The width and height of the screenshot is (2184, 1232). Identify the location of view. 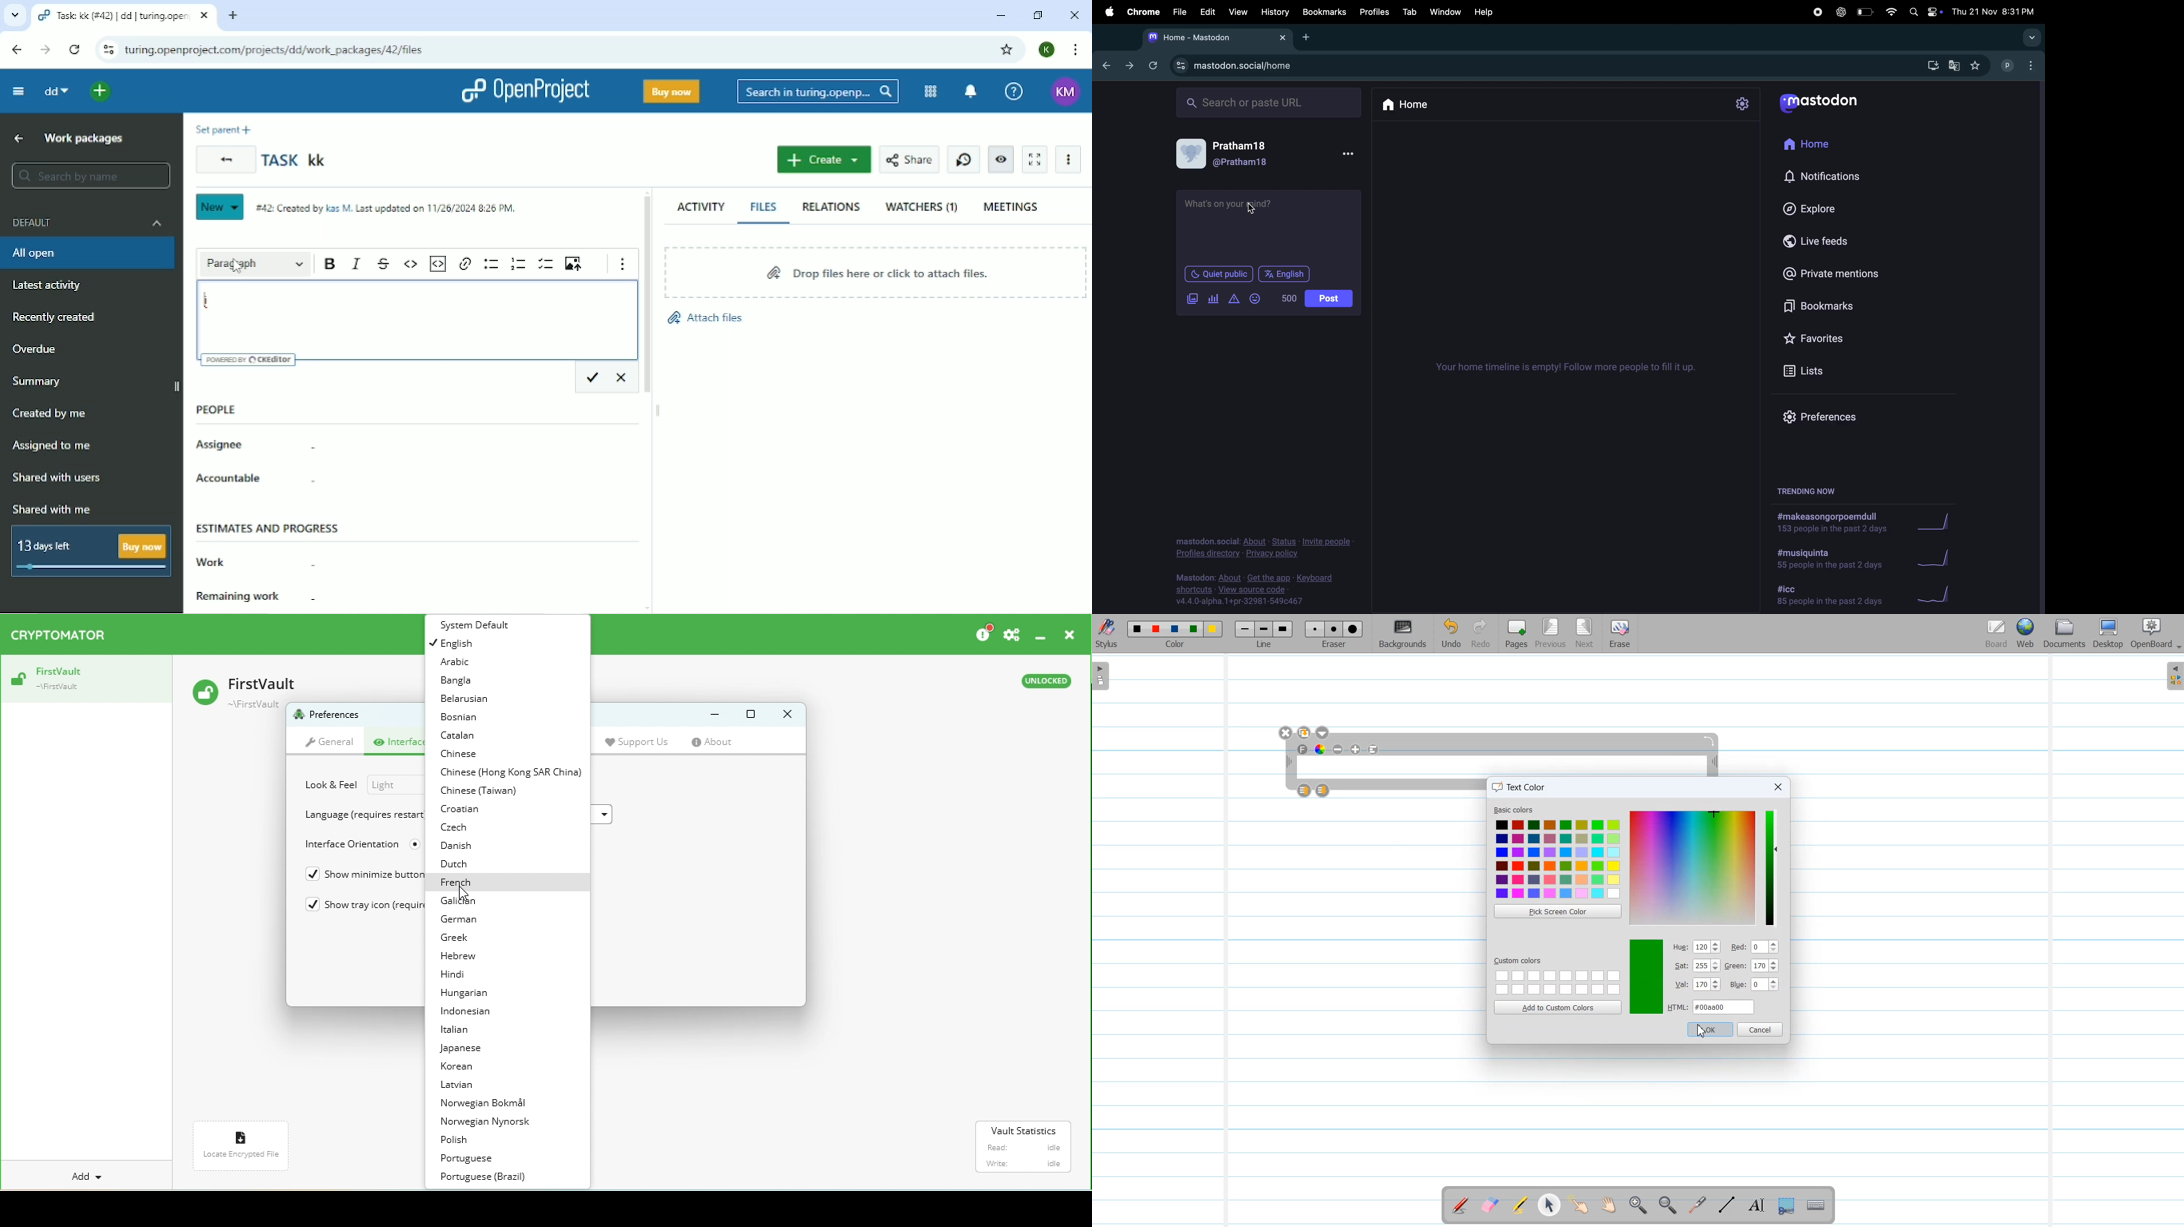
(1238, 11).